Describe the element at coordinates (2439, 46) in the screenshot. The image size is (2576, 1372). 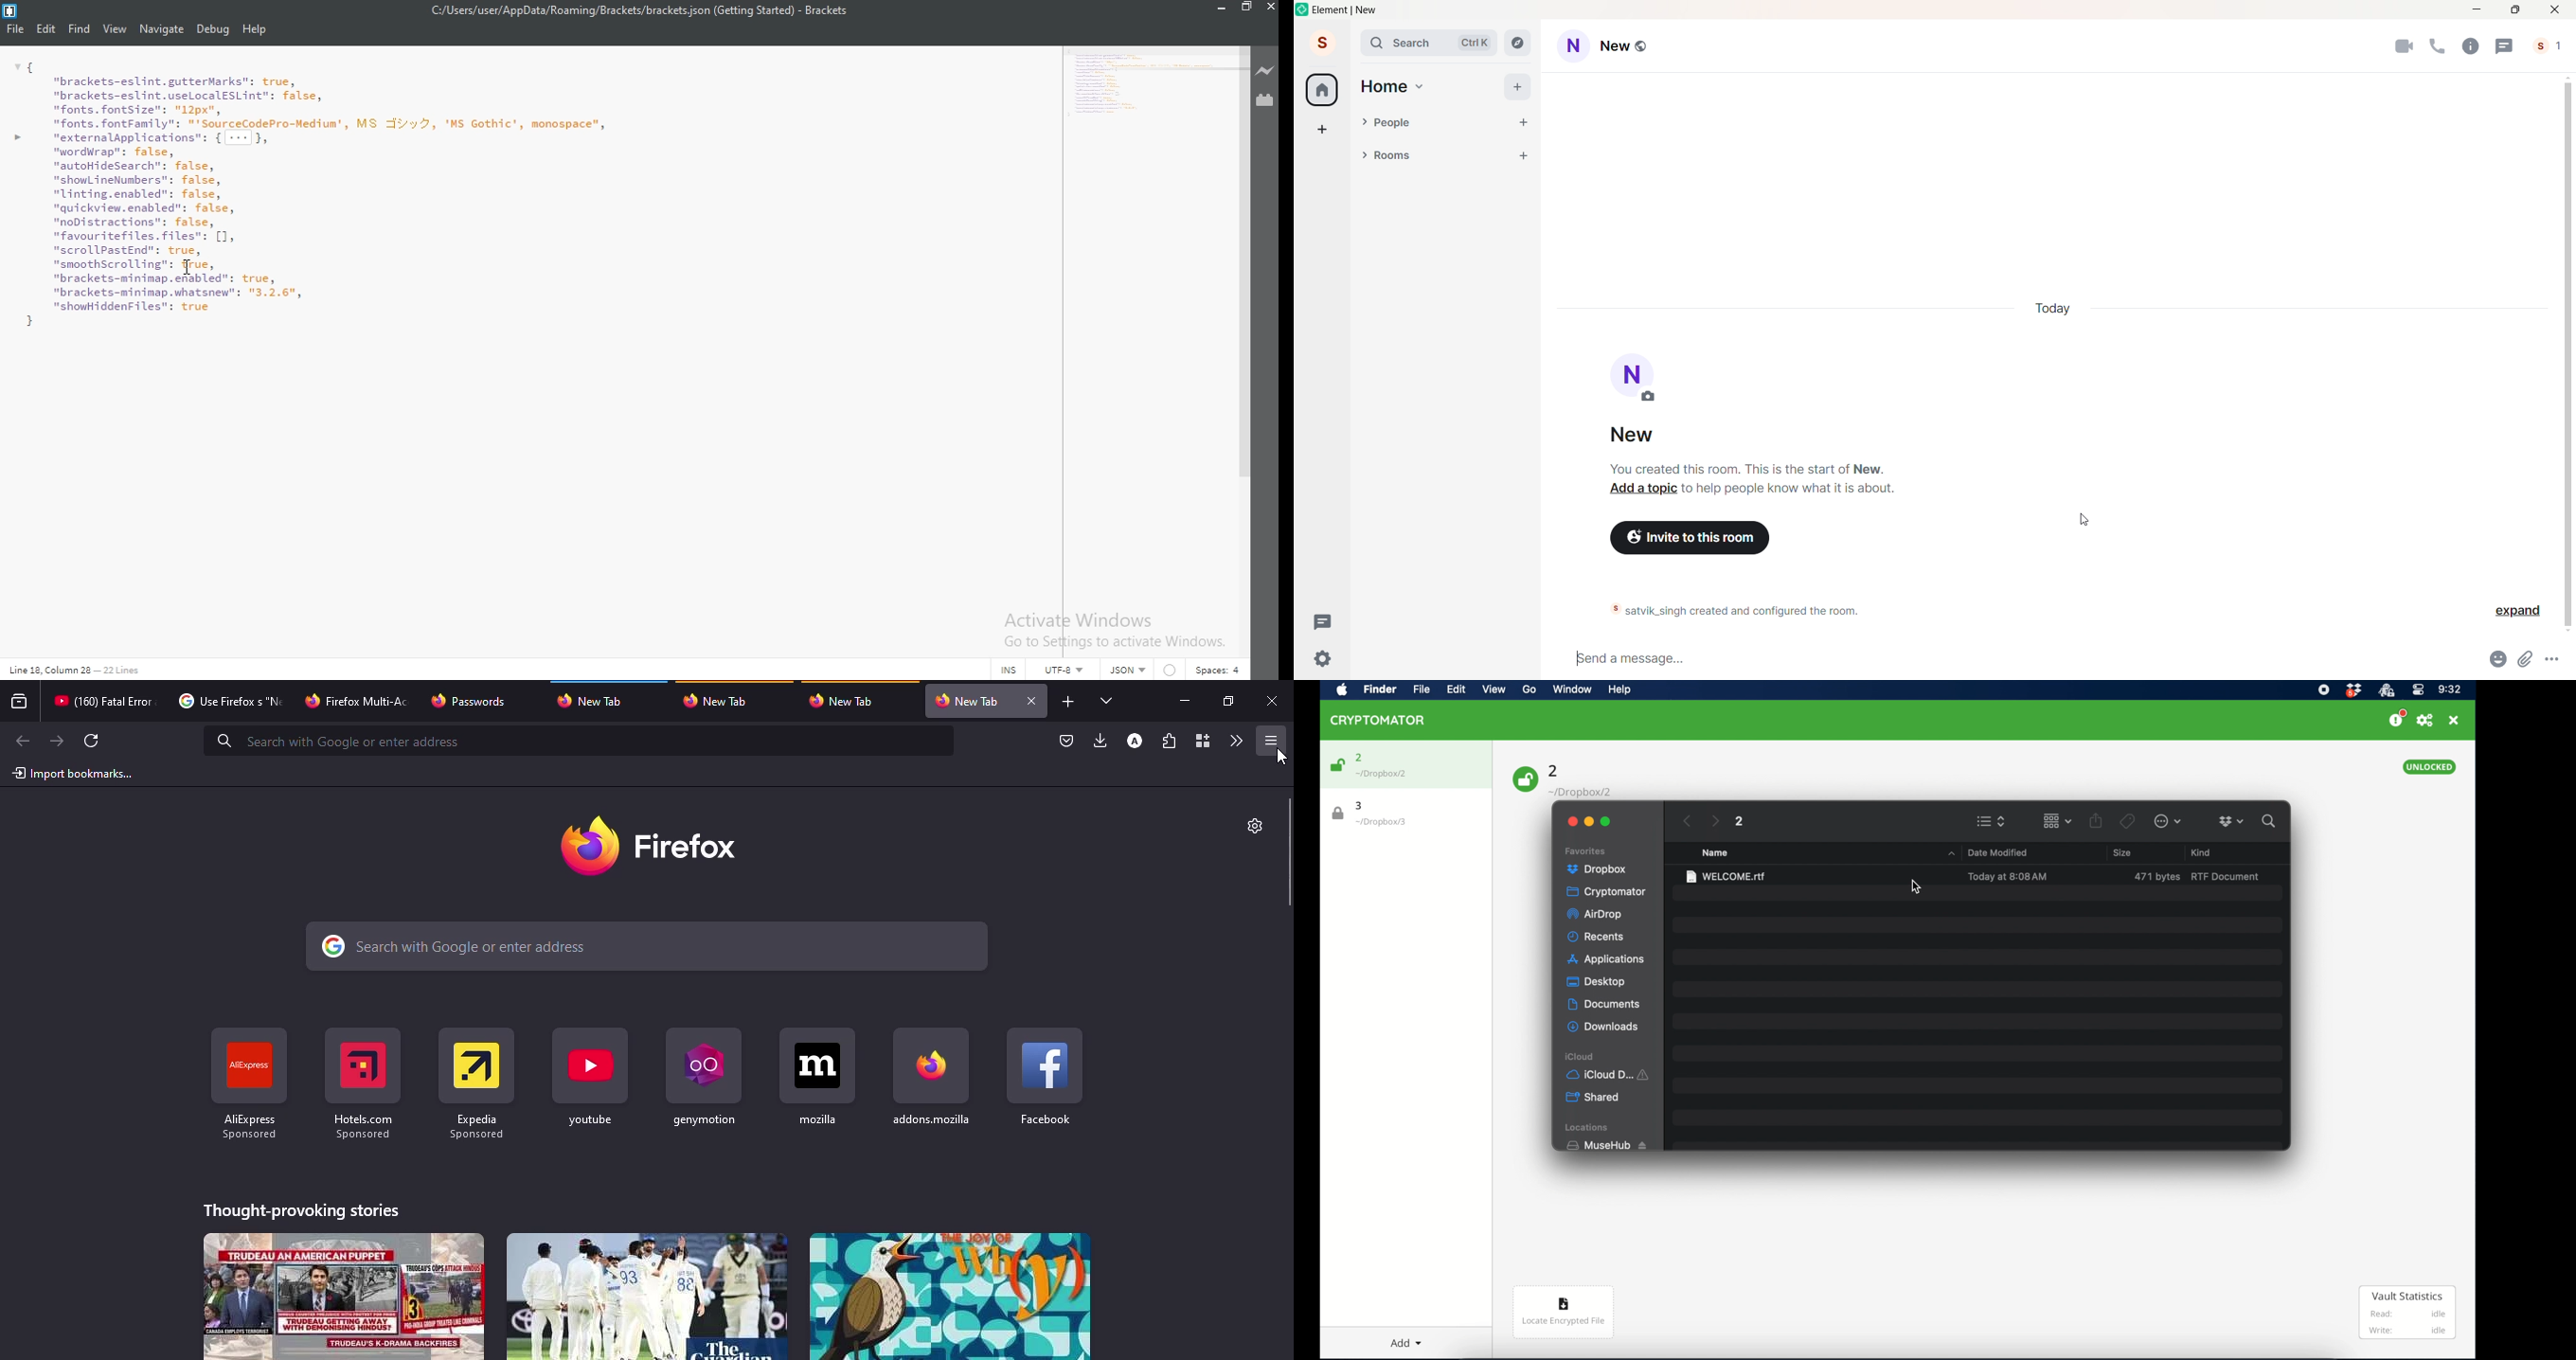
I see `Audio Call` at that location.